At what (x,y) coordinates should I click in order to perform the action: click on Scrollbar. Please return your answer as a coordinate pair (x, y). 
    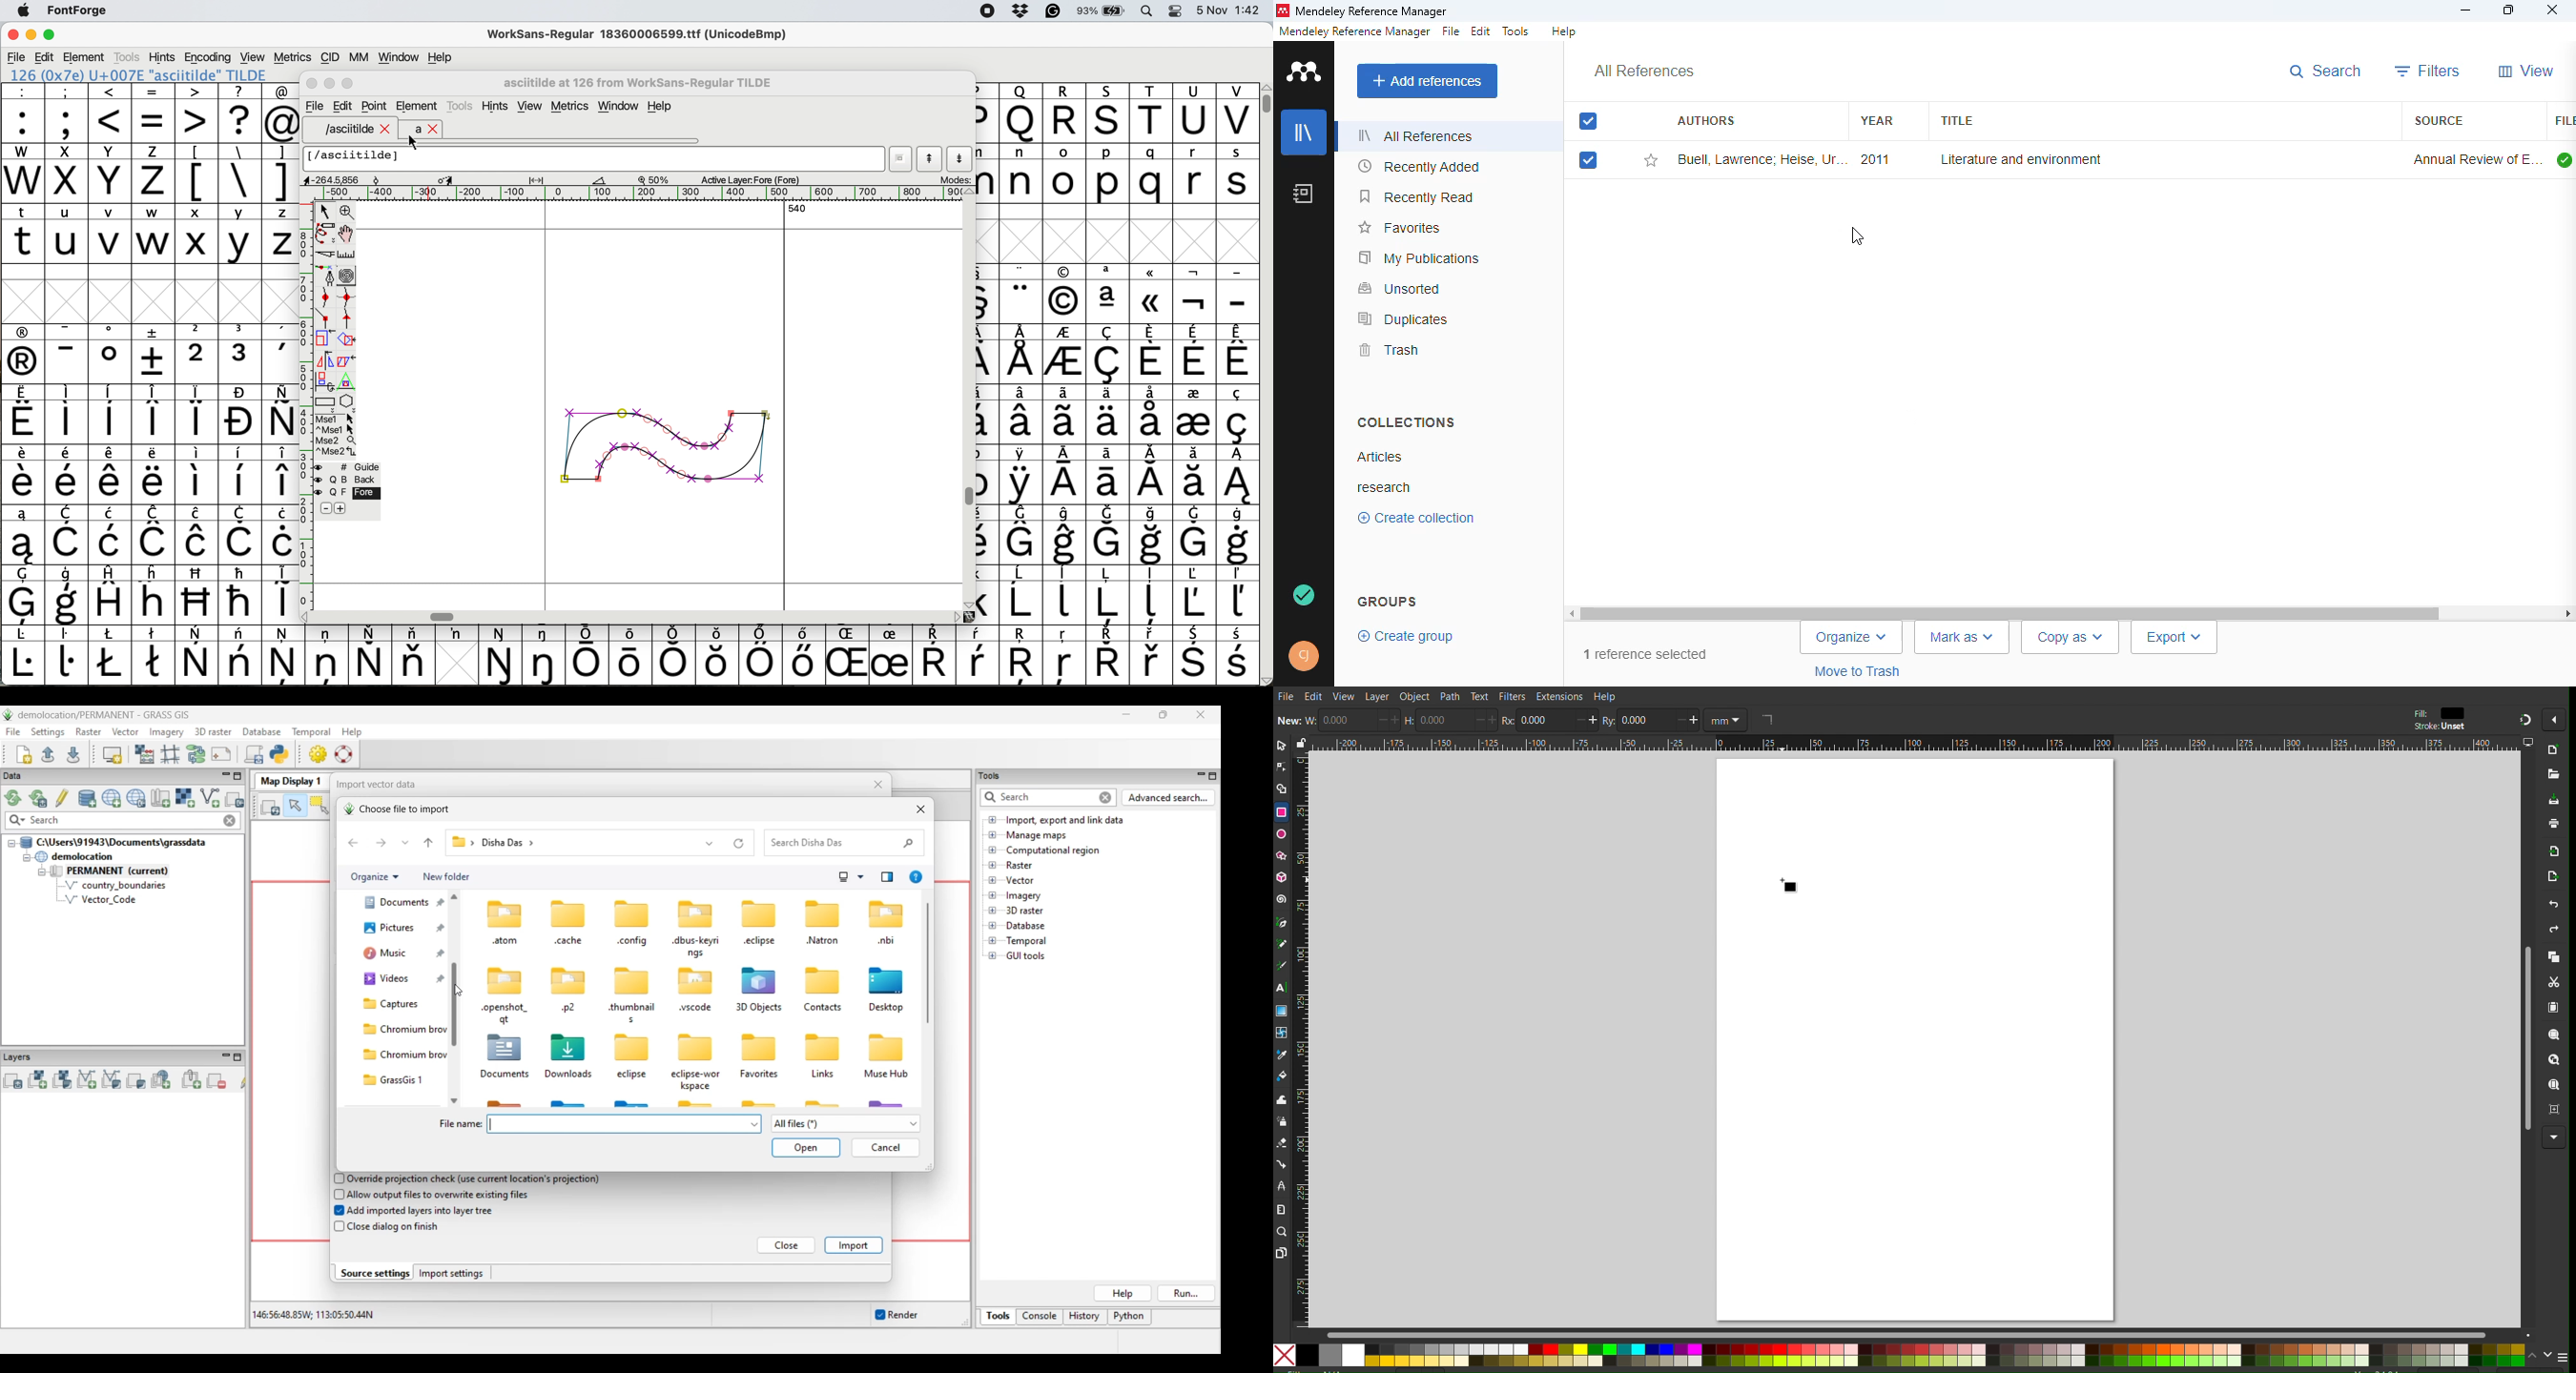
    Looking at the image, I should click on (2526, 1041).